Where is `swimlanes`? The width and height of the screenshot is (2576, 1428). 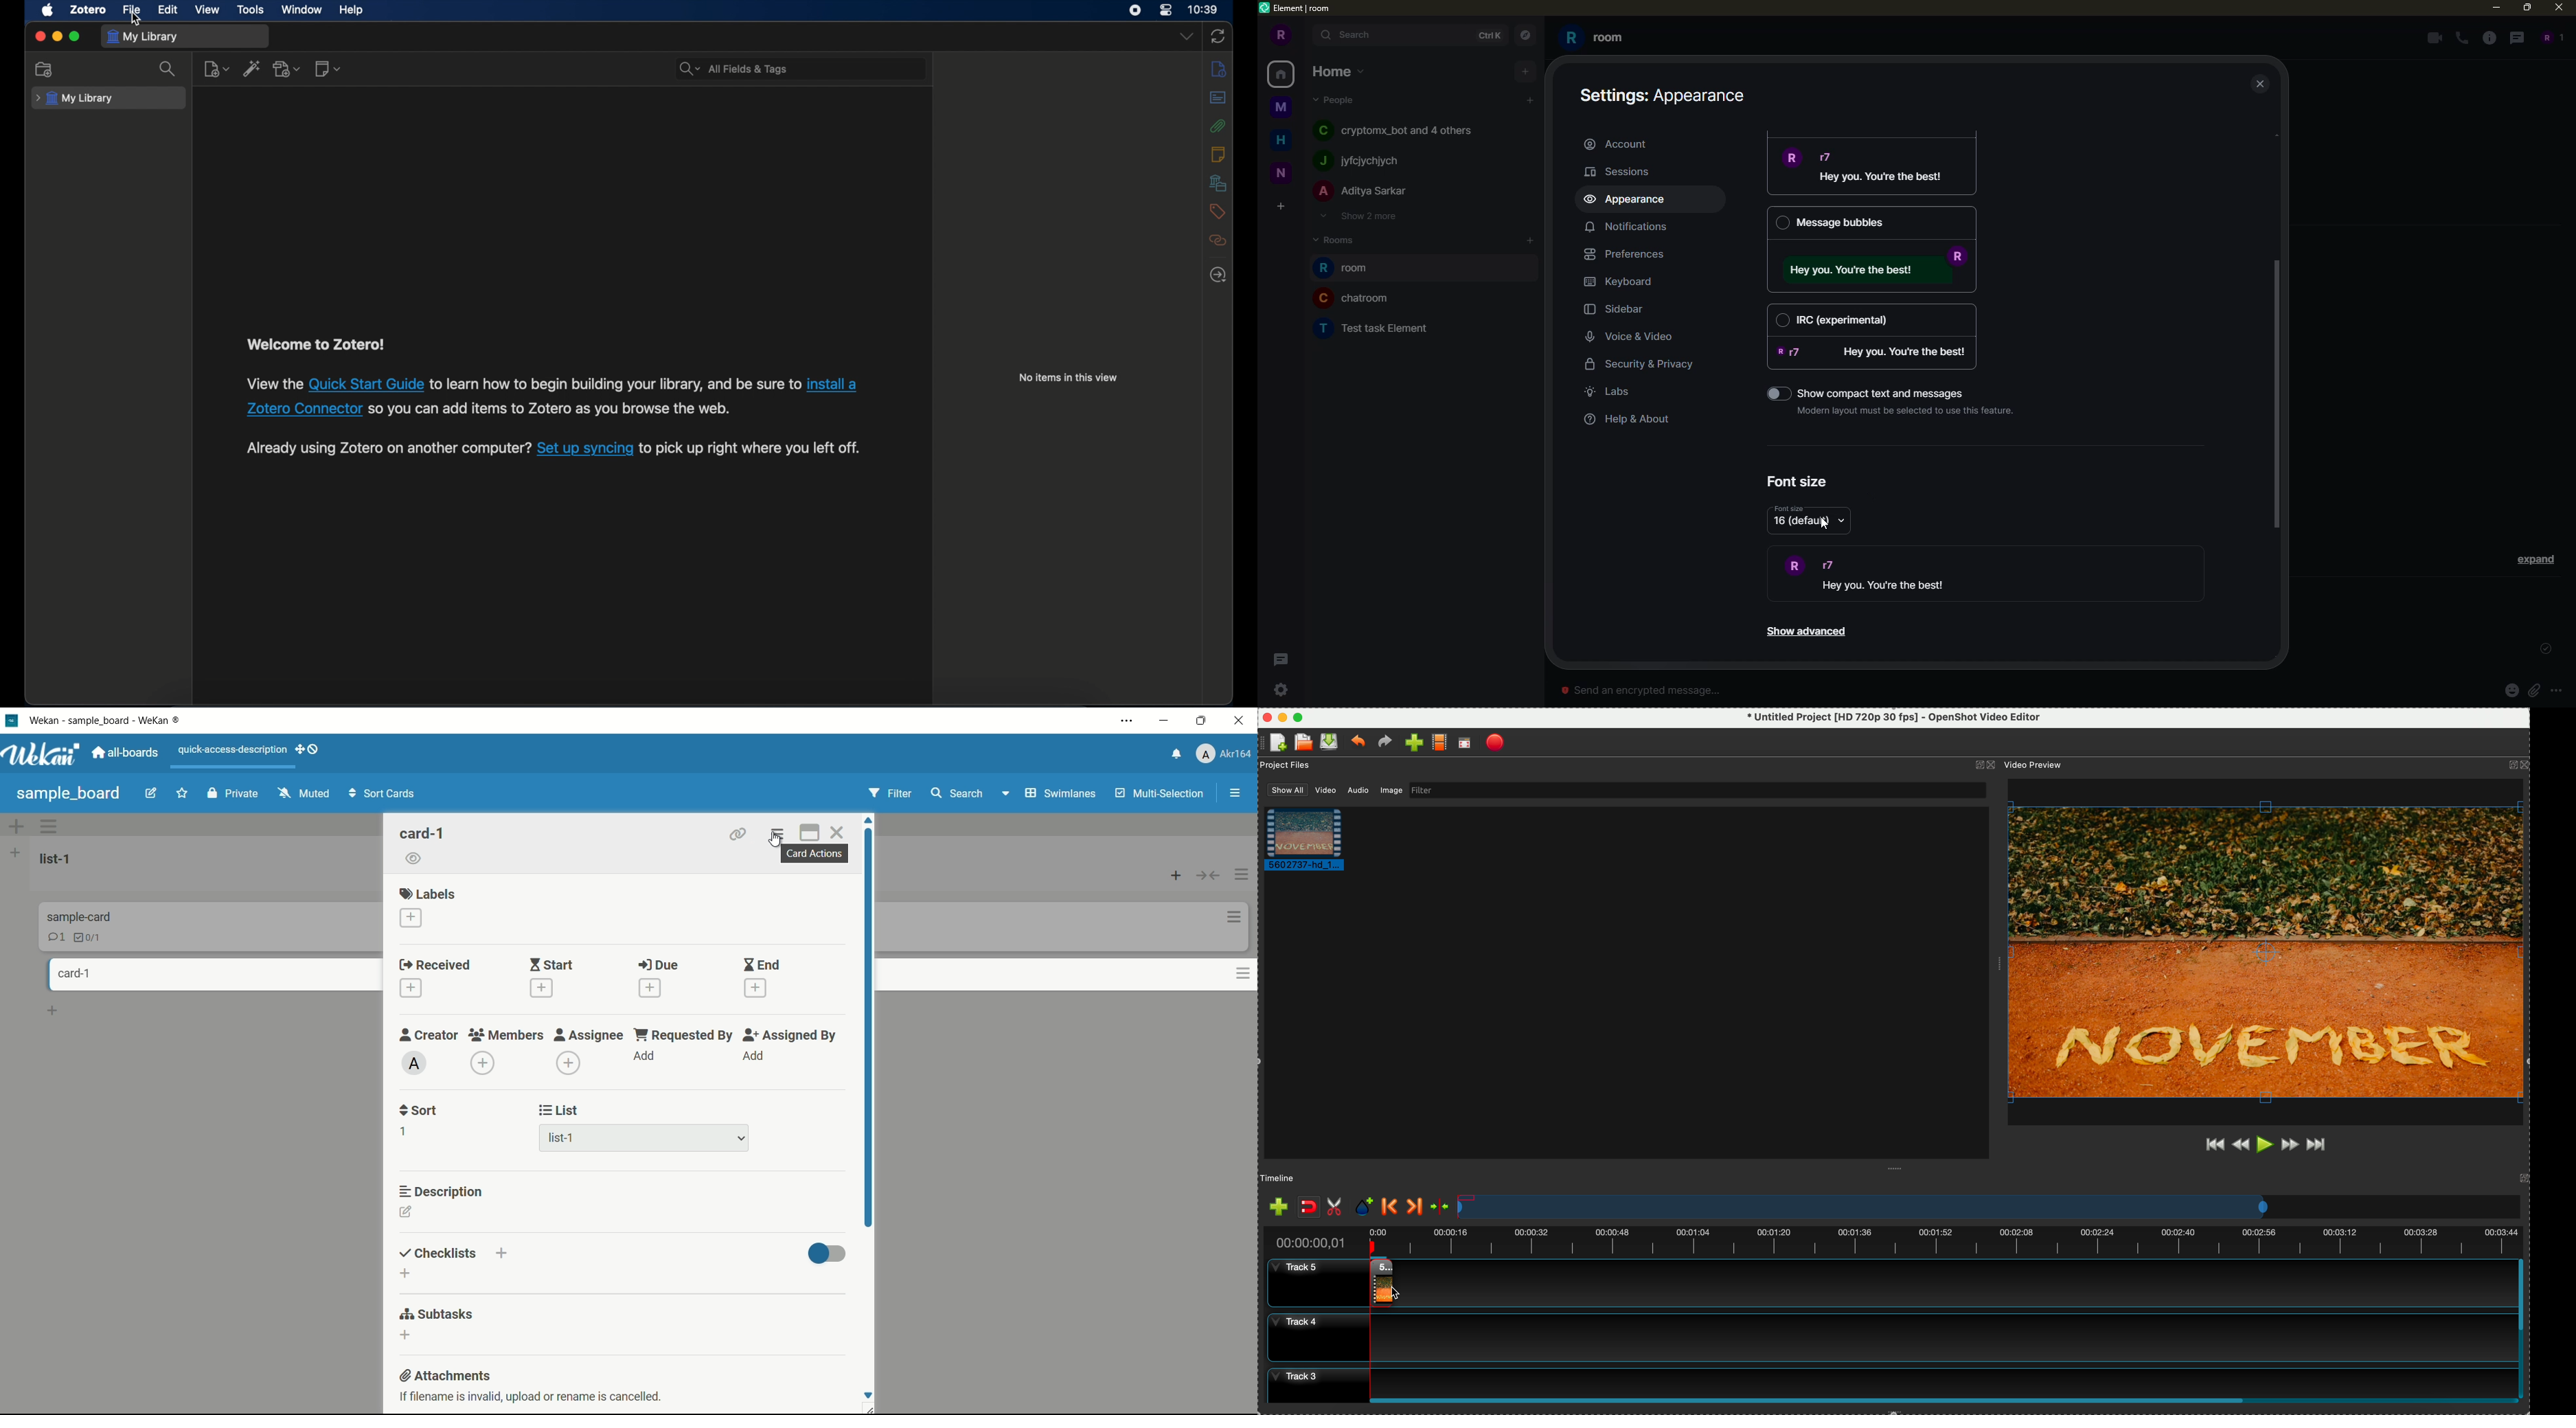 swimlanes is located at coordinates (1048, 793).